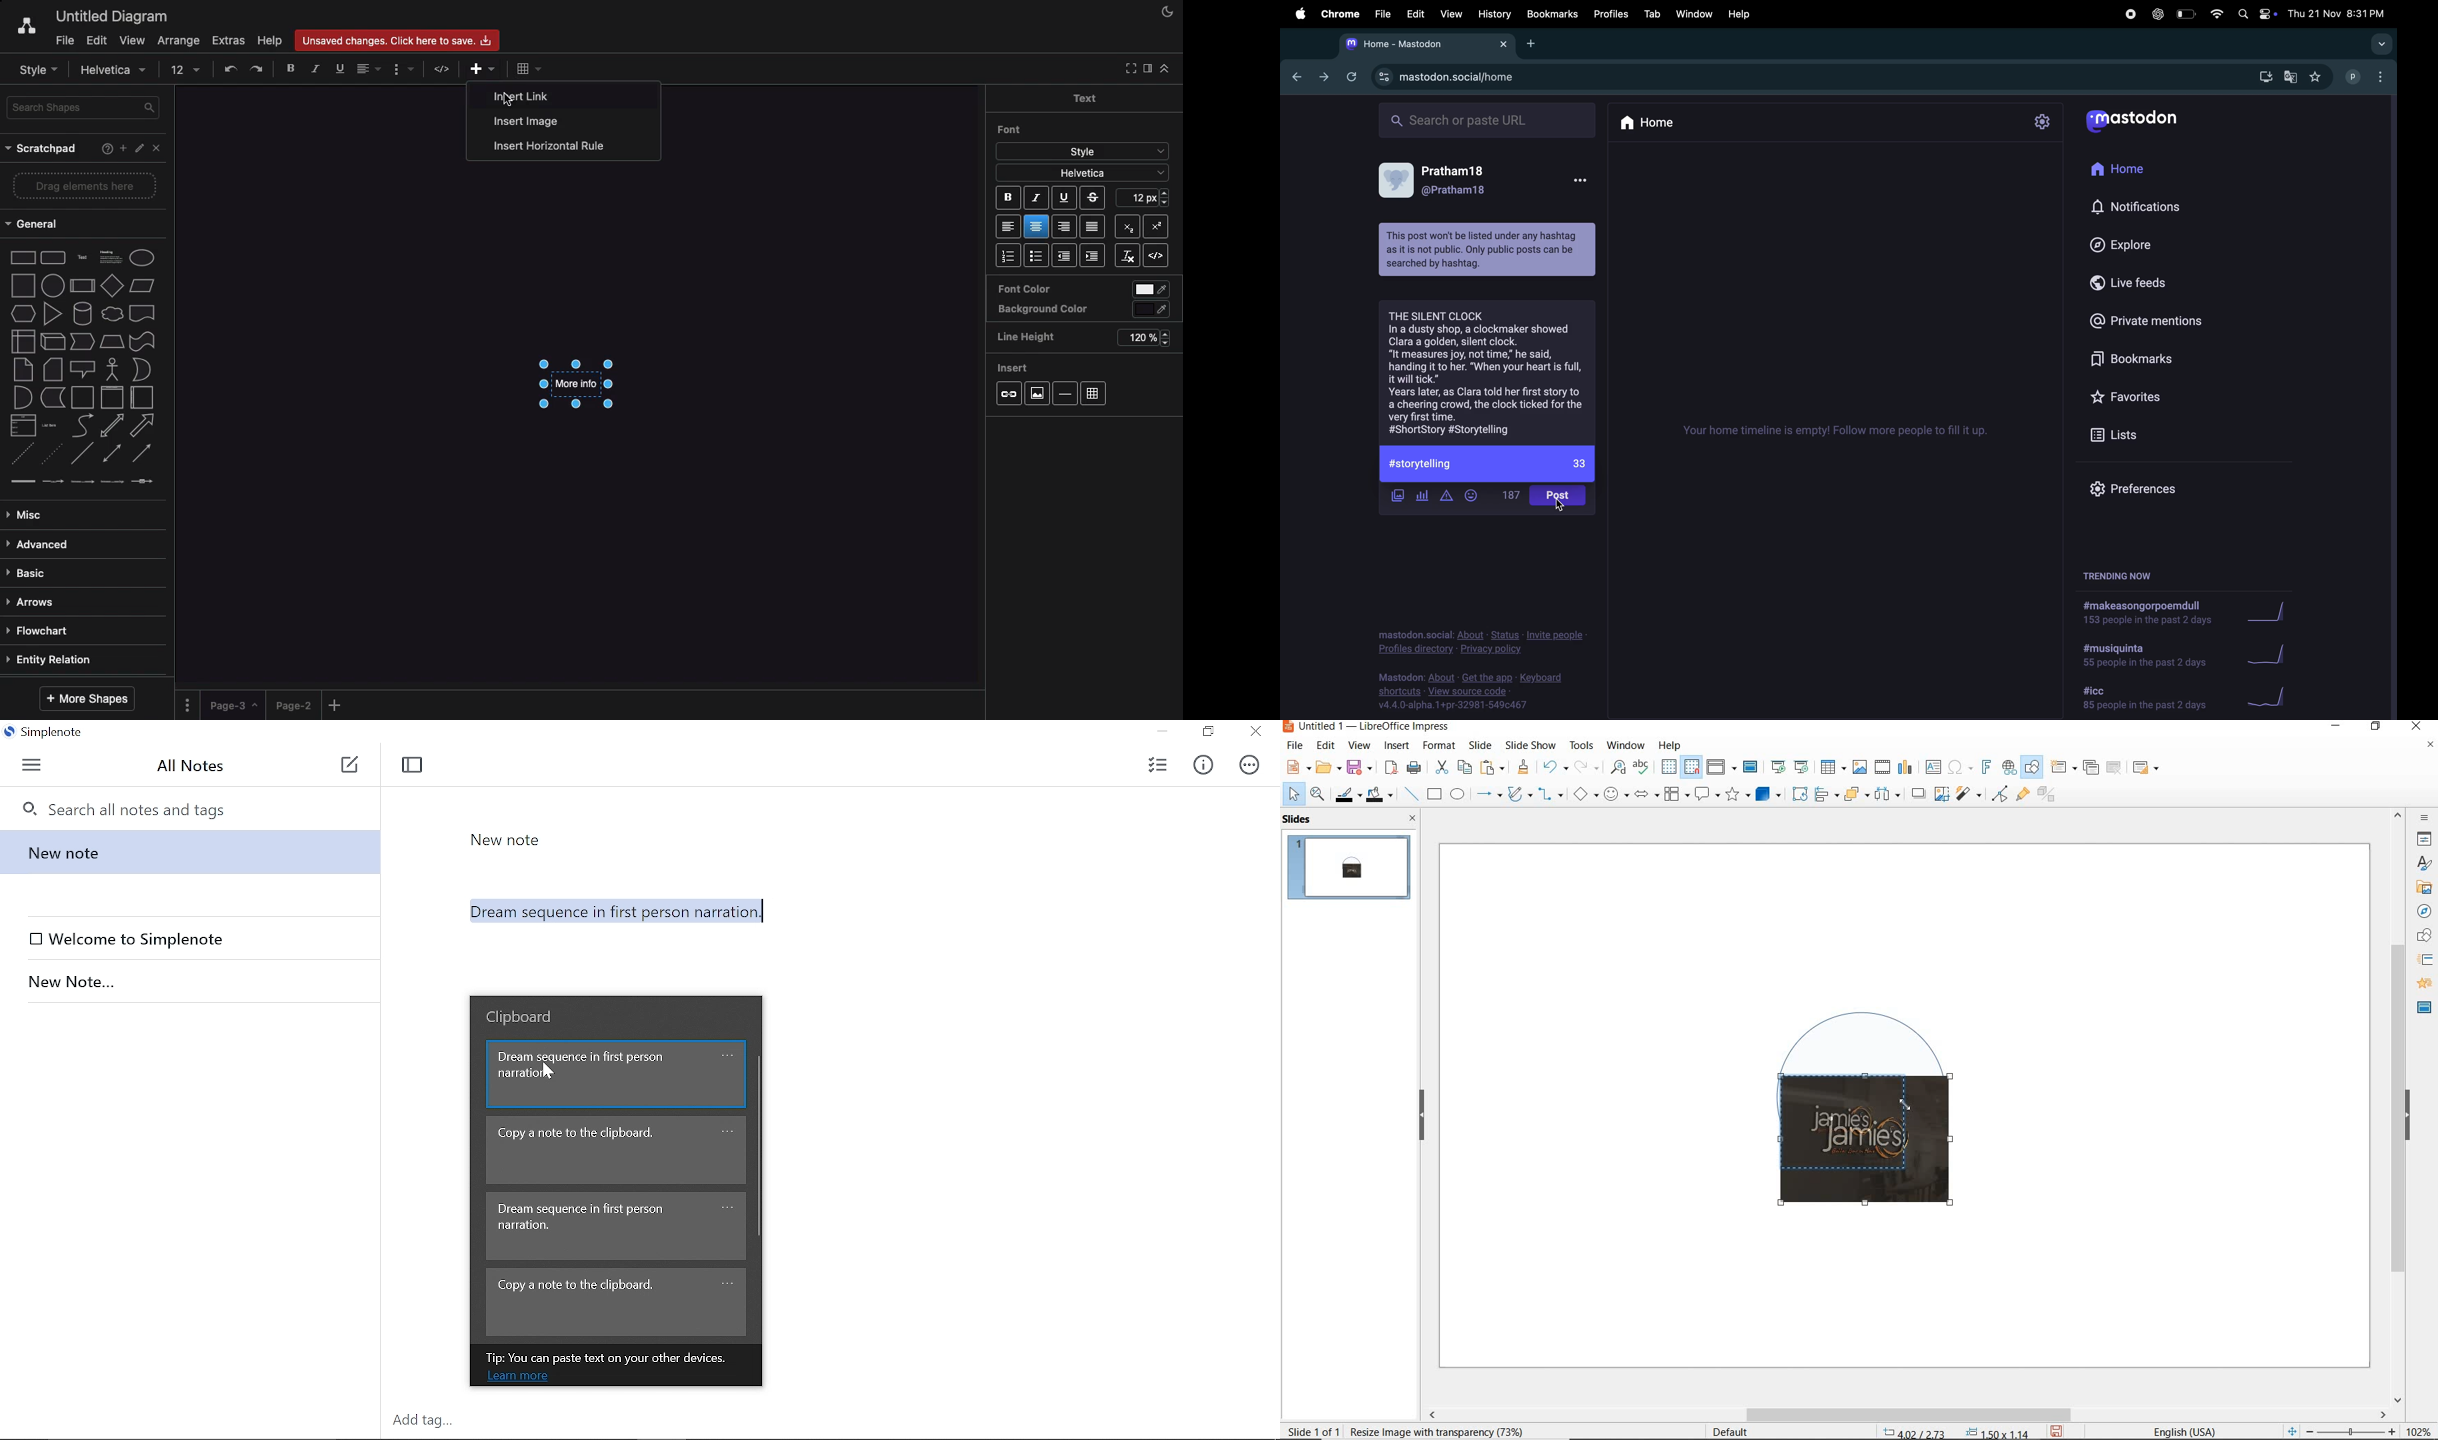 Image resolution: width=2464 pixels, height=1456 pixels. Describe the element at coordinates (1397, 496) in the screenshot. I see `add image` at that location.